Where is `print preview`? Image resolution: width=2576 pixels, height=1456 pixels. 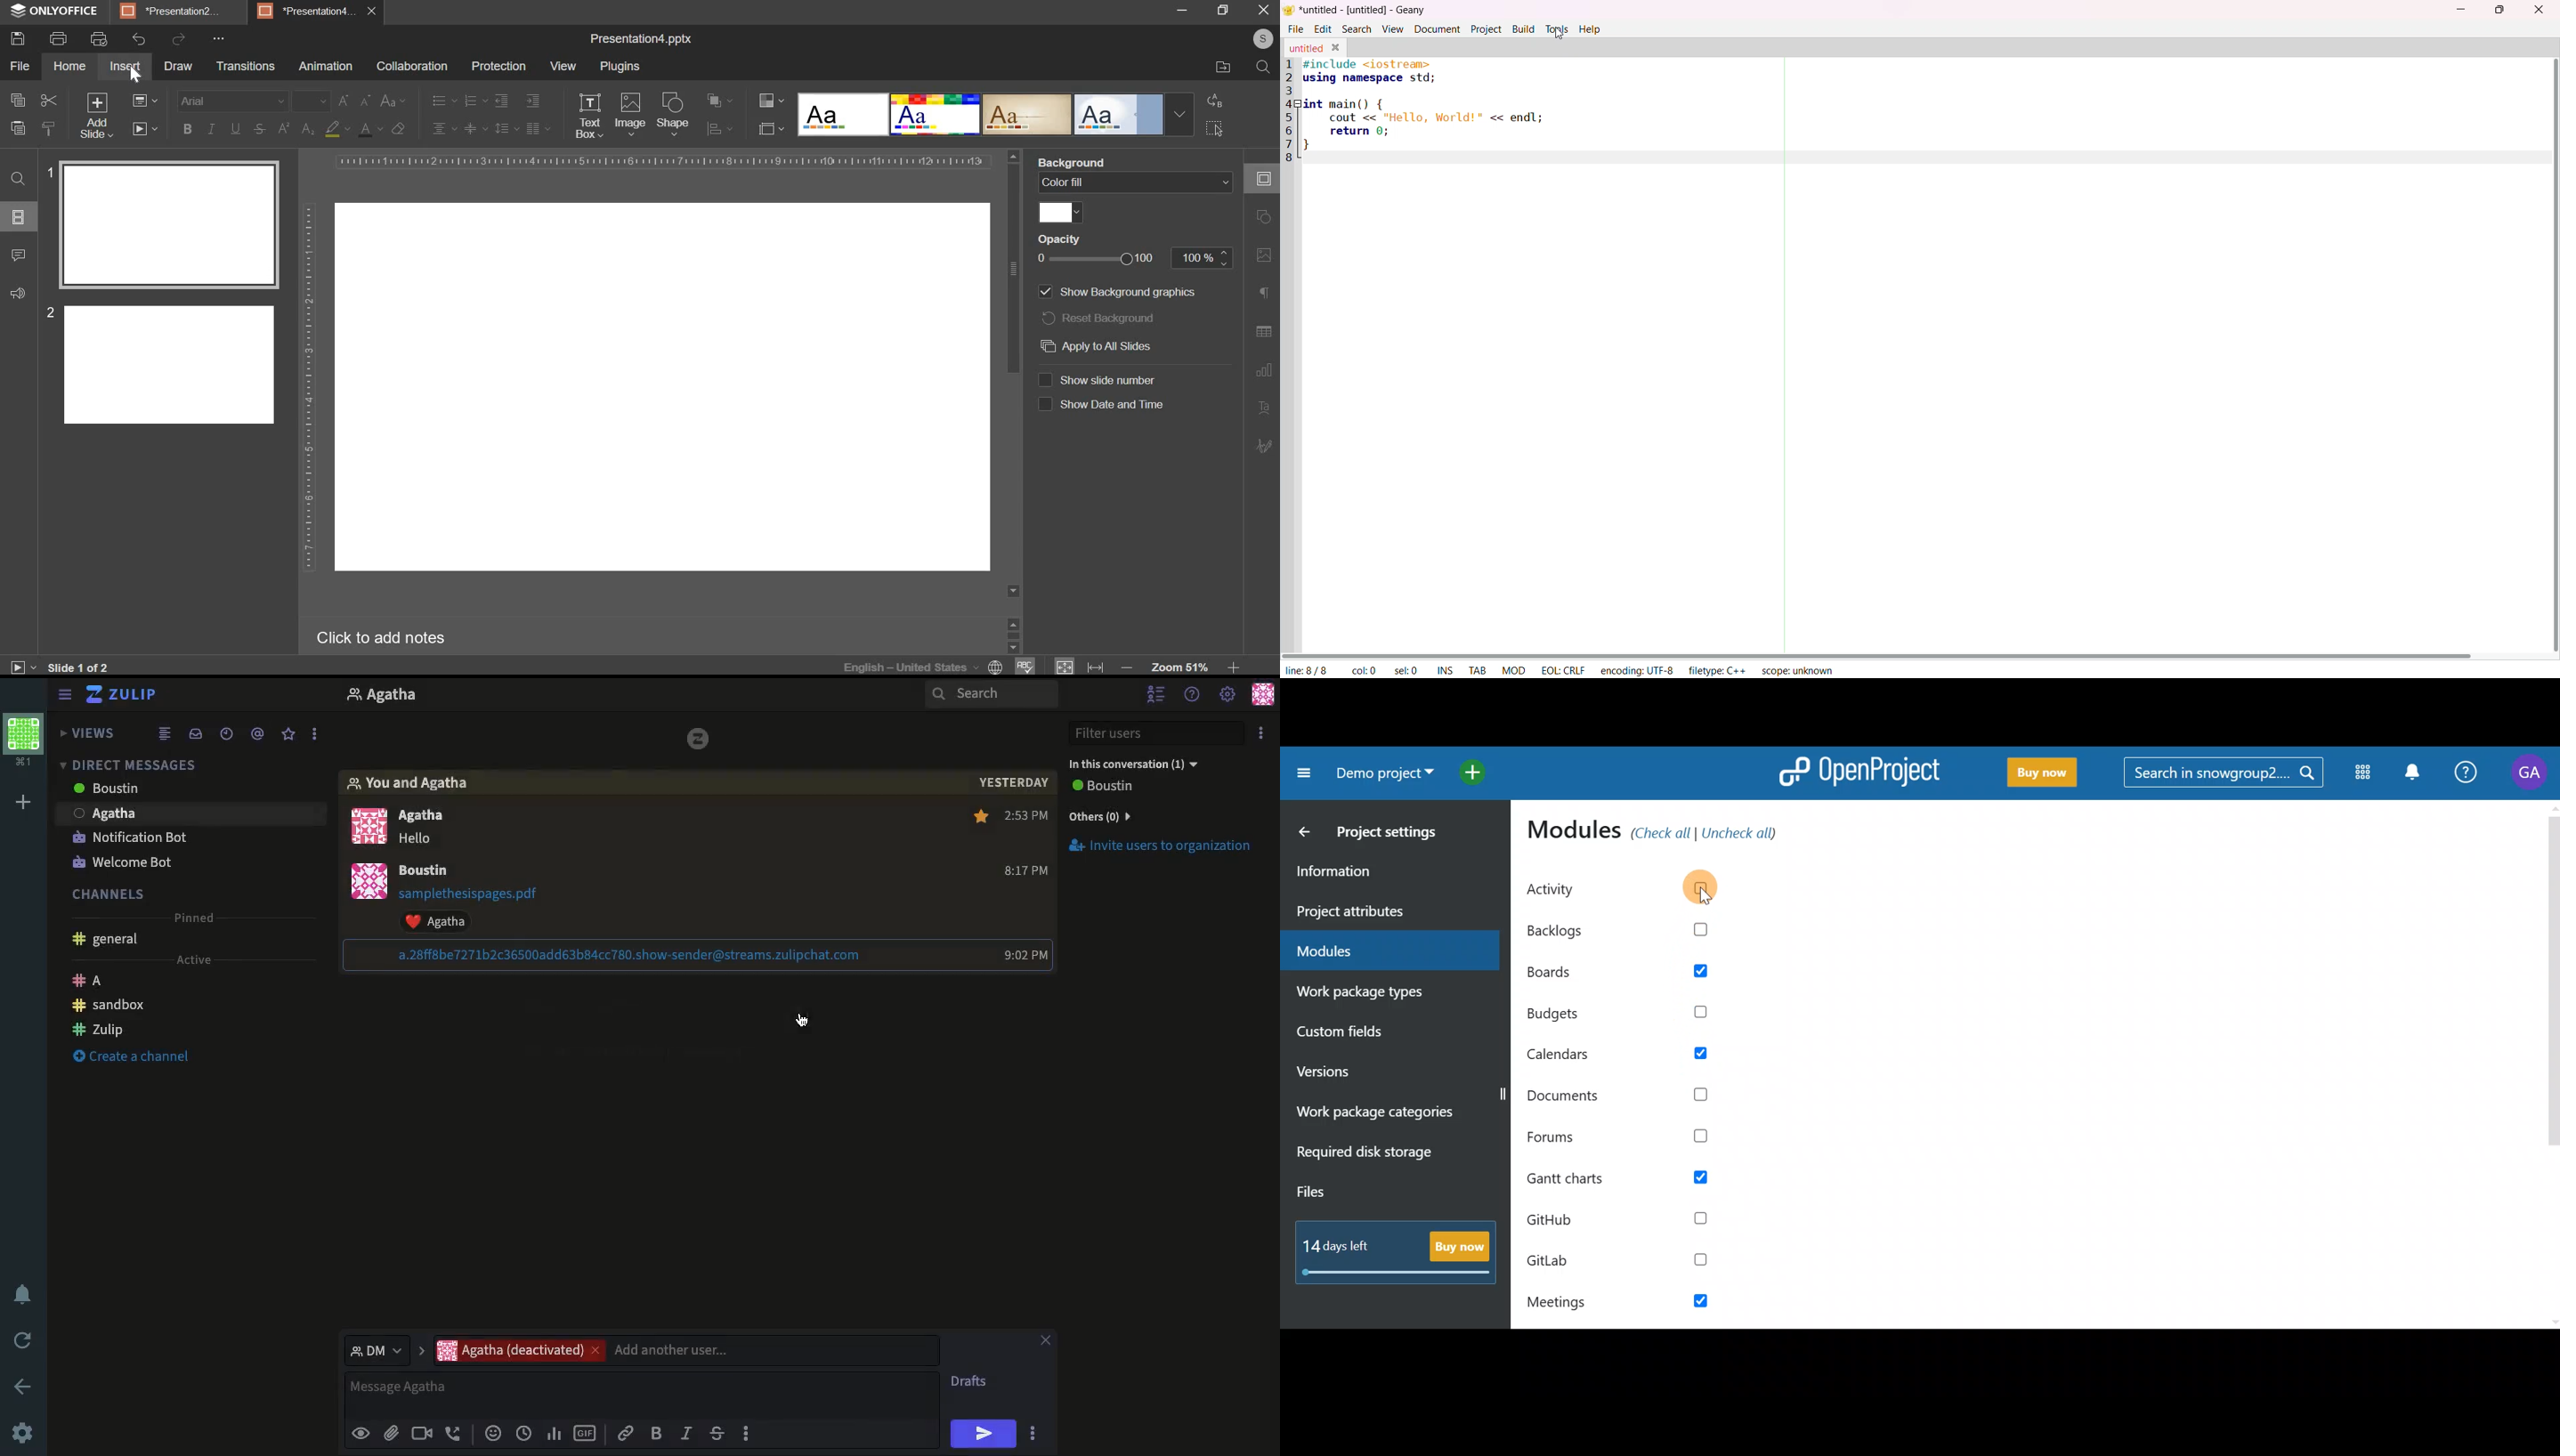 print preview is located at coordinates (100, 39).